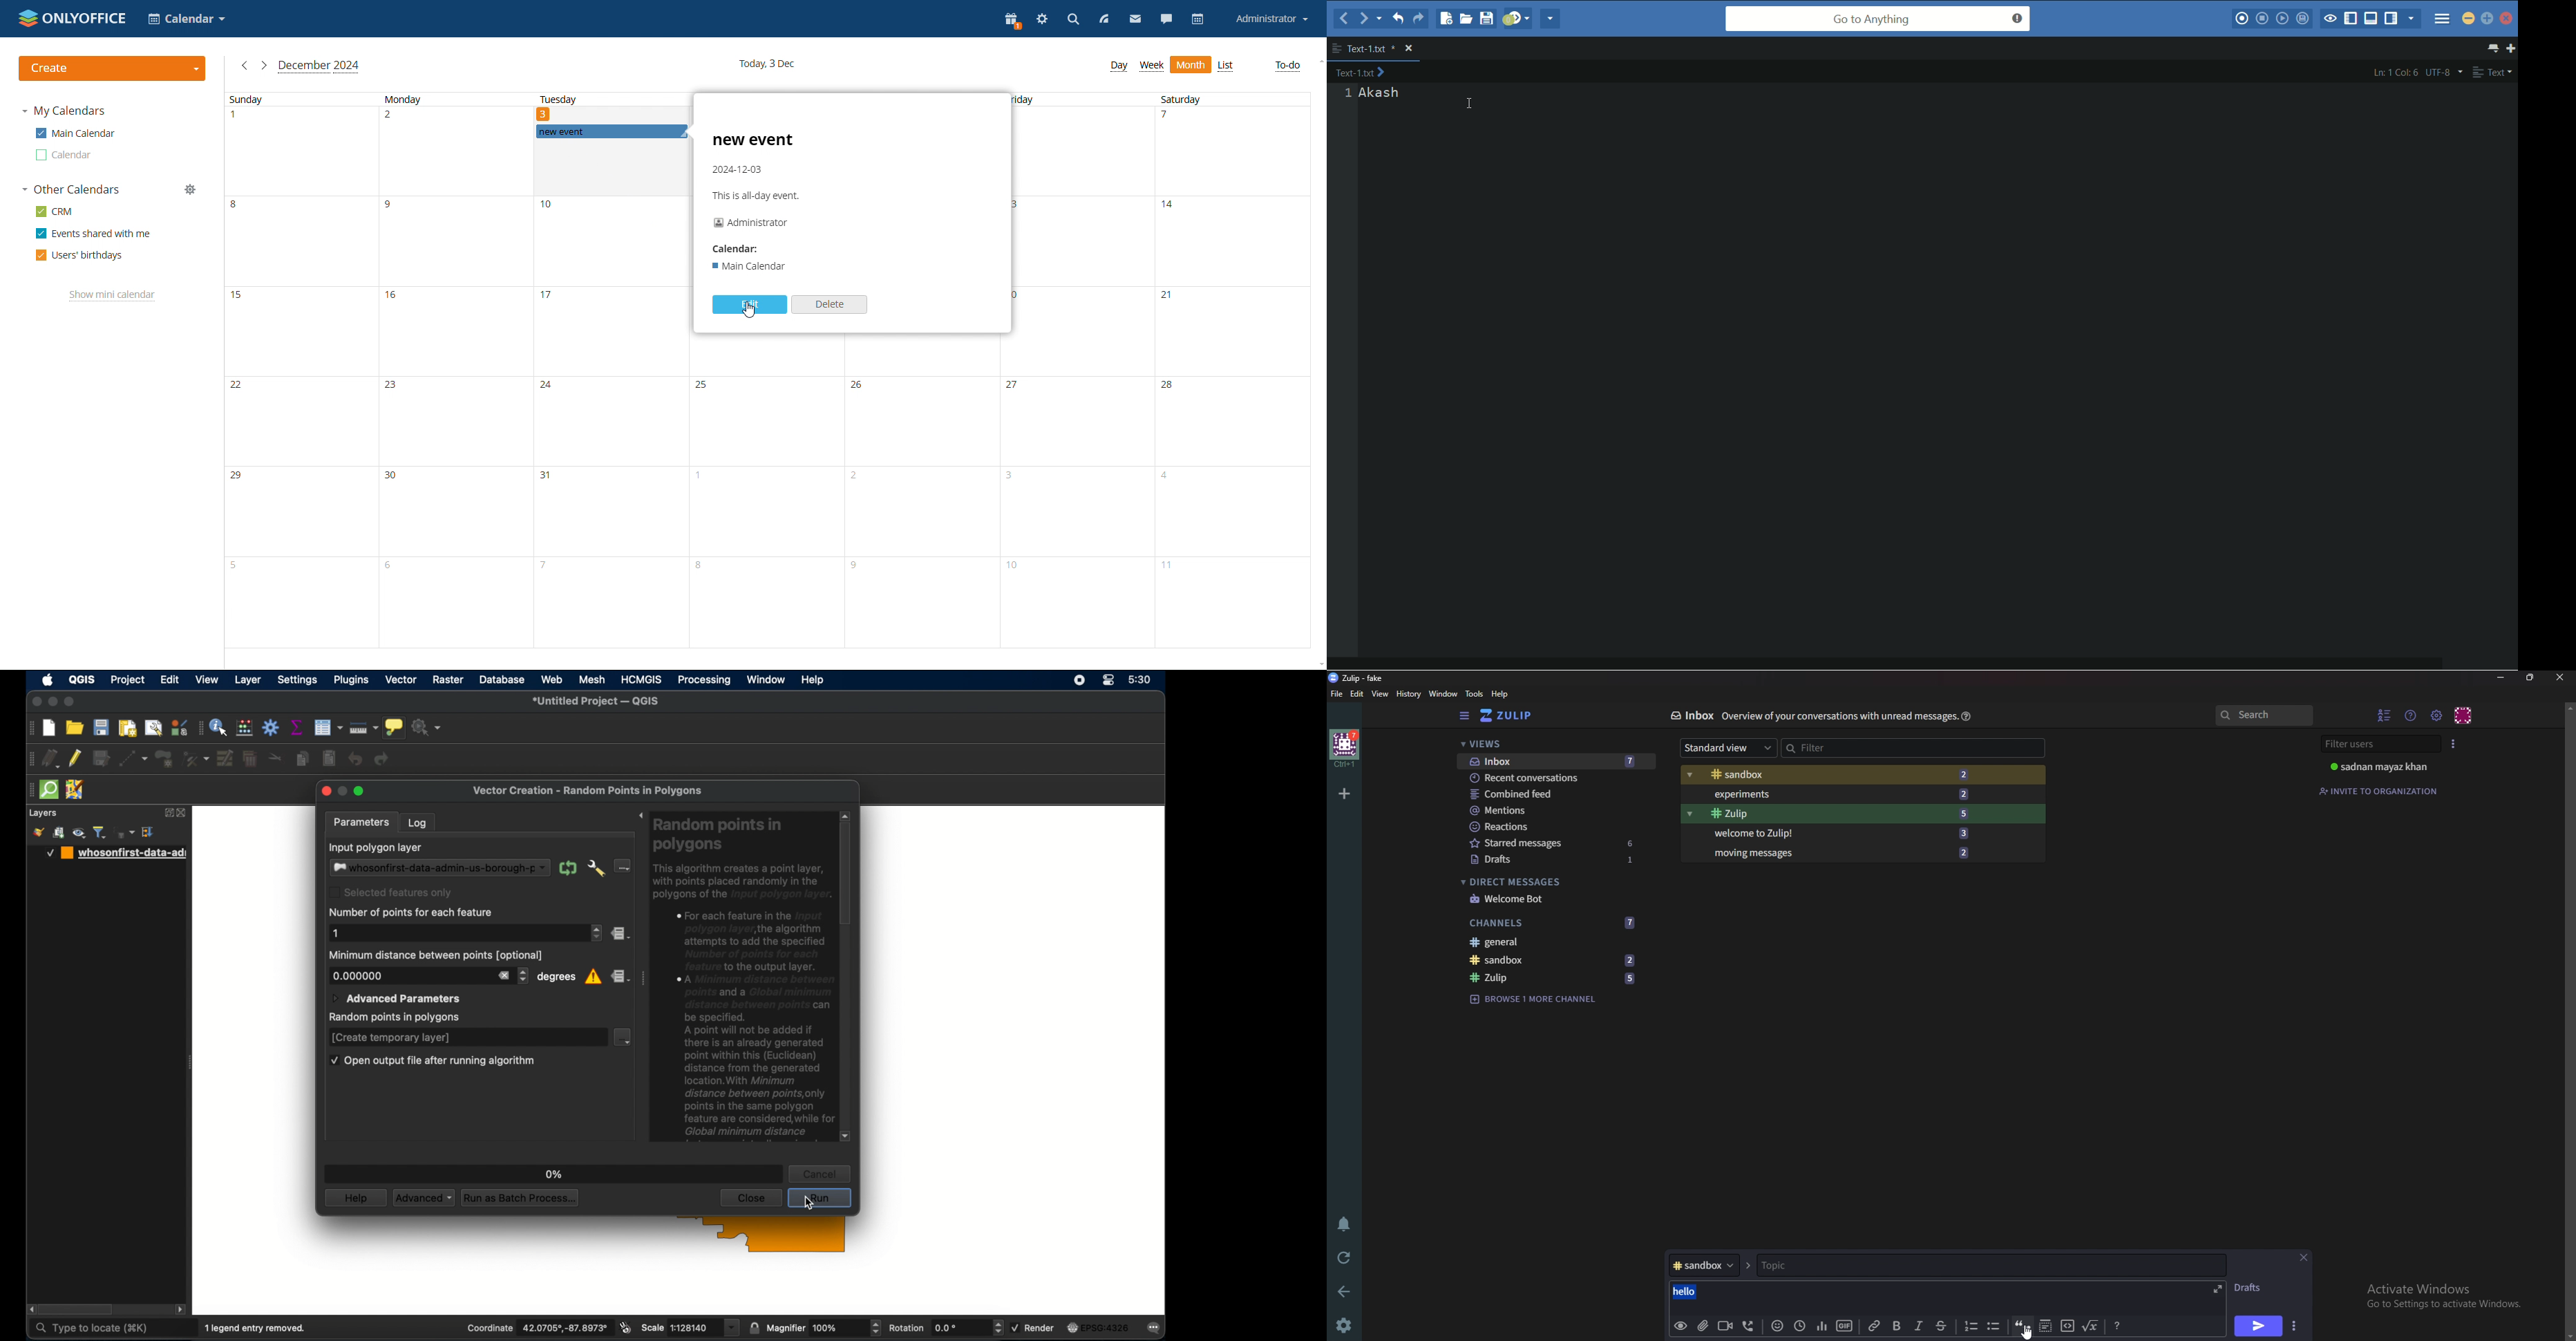  What do you see at coordinates (2251, 1288) in the screenshot?
I see `DRAFTS` at bounding box center [2251, 1288].